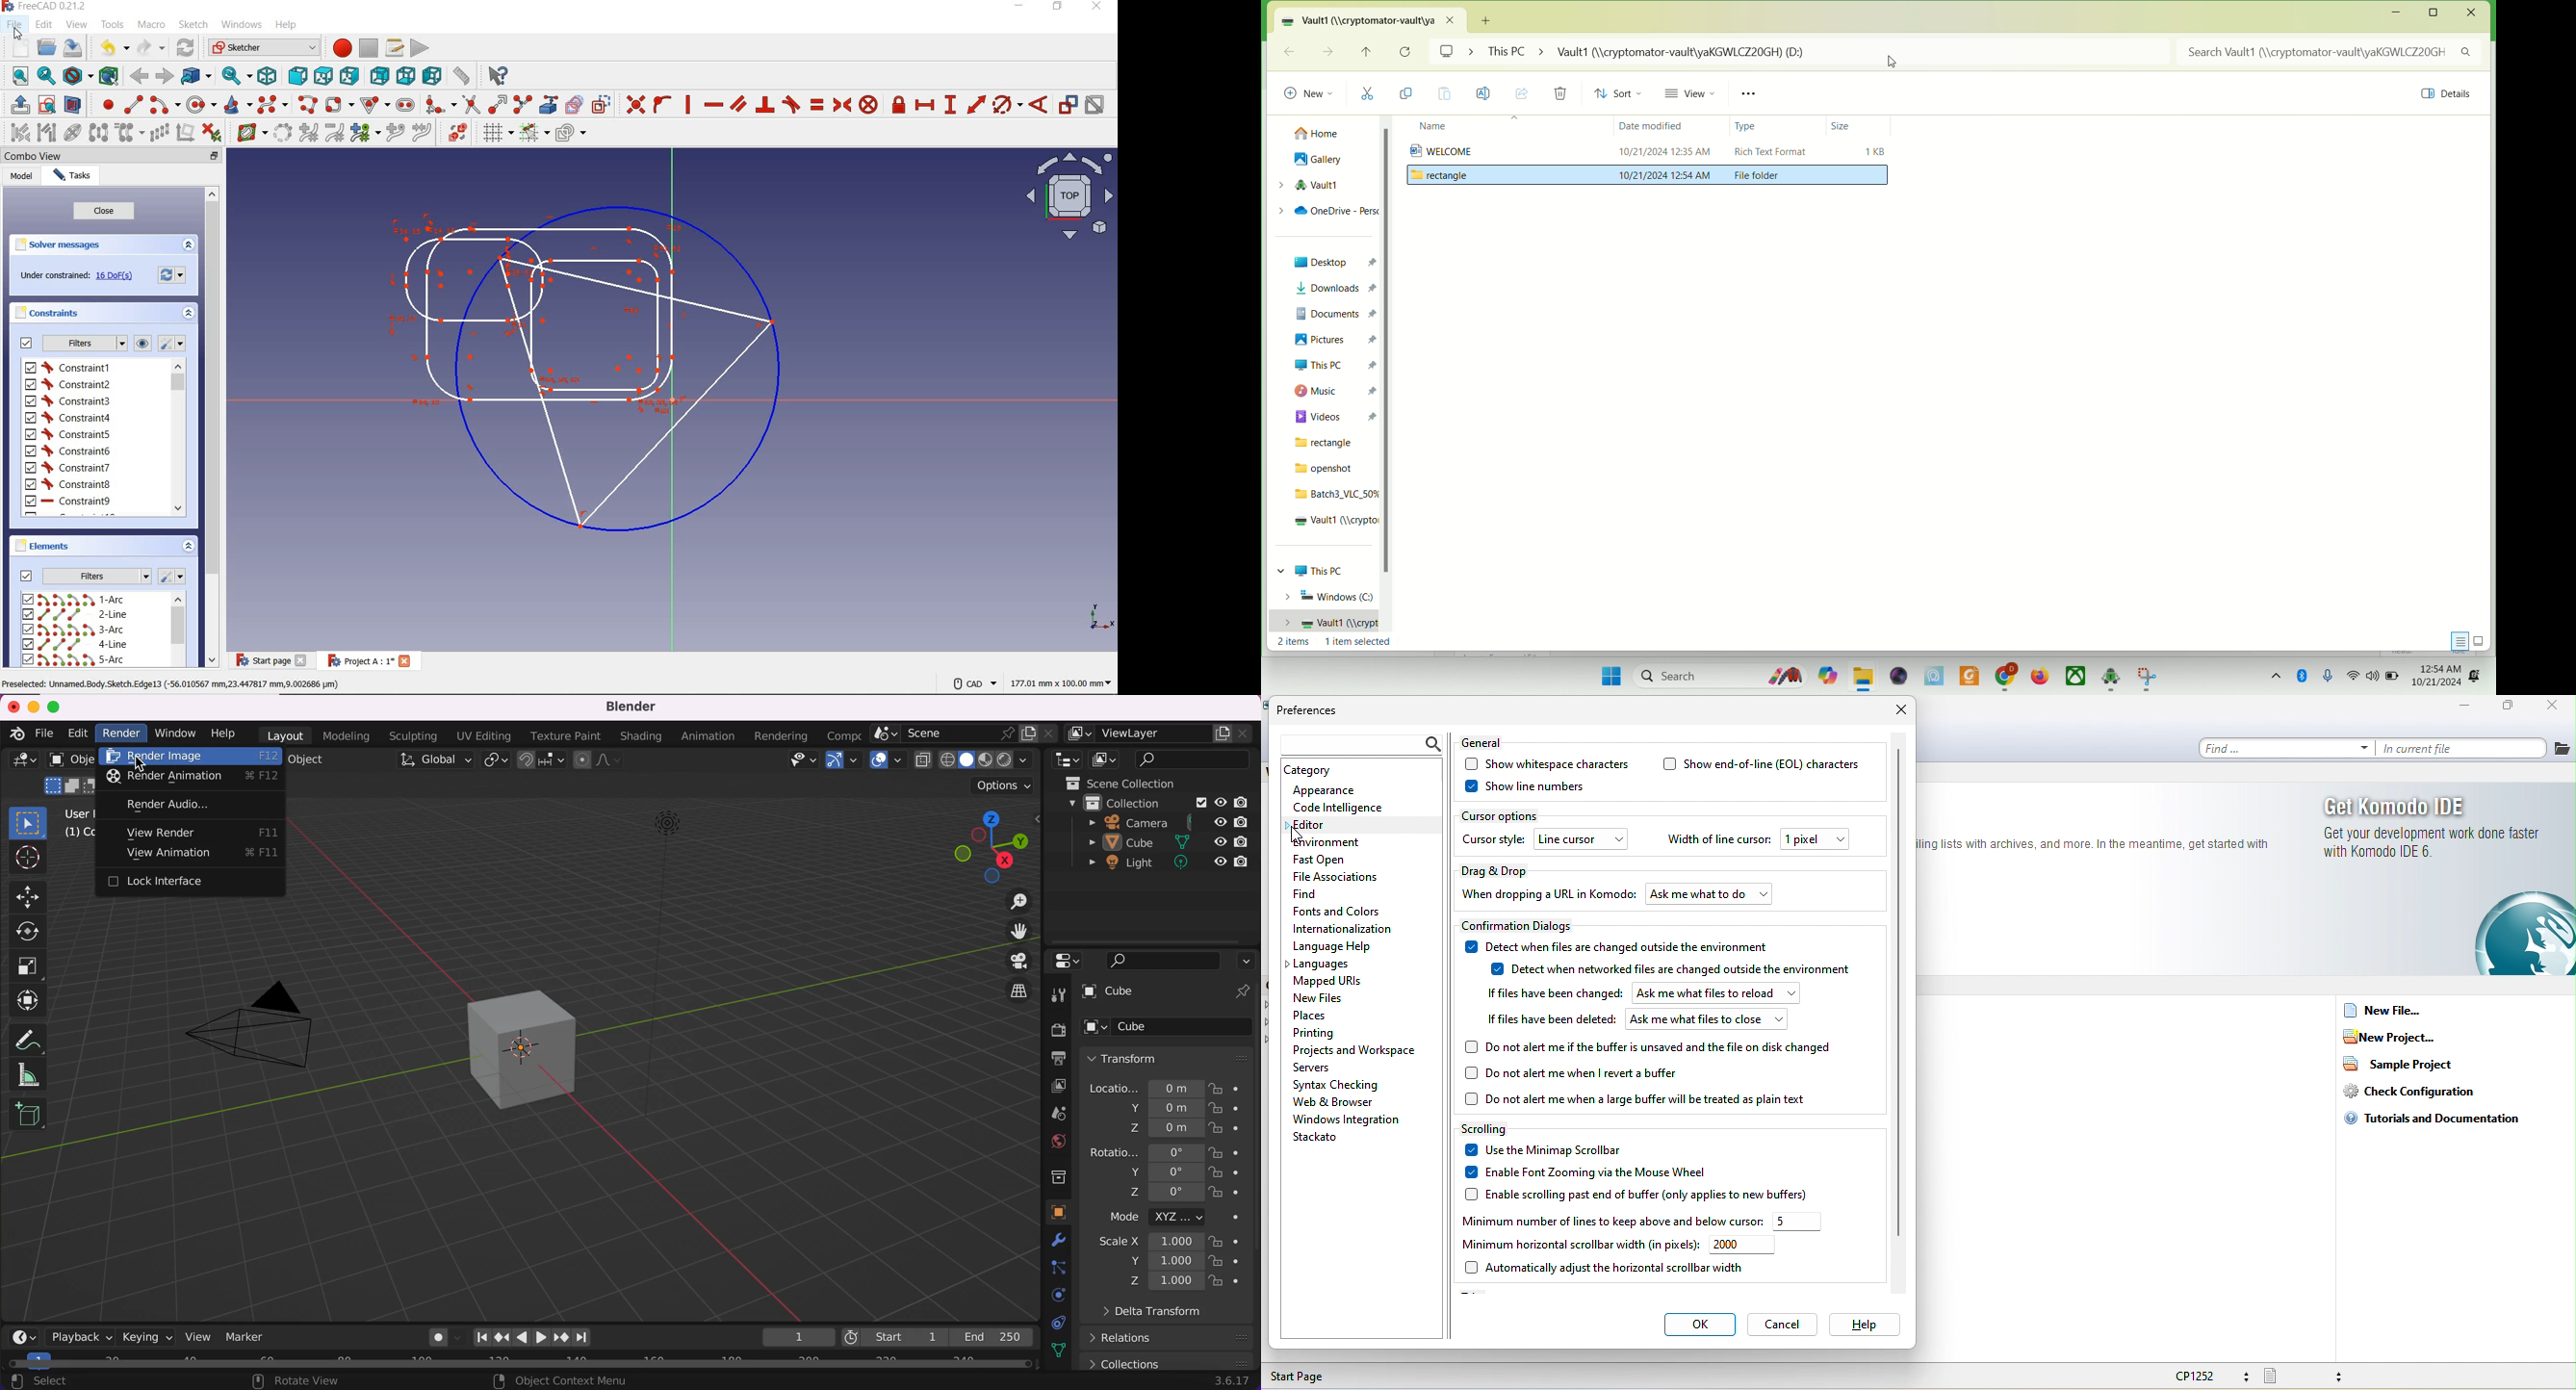 The height and width of the screenshot is (1400, 2576). I want to click on playback, so click(74, 1336).